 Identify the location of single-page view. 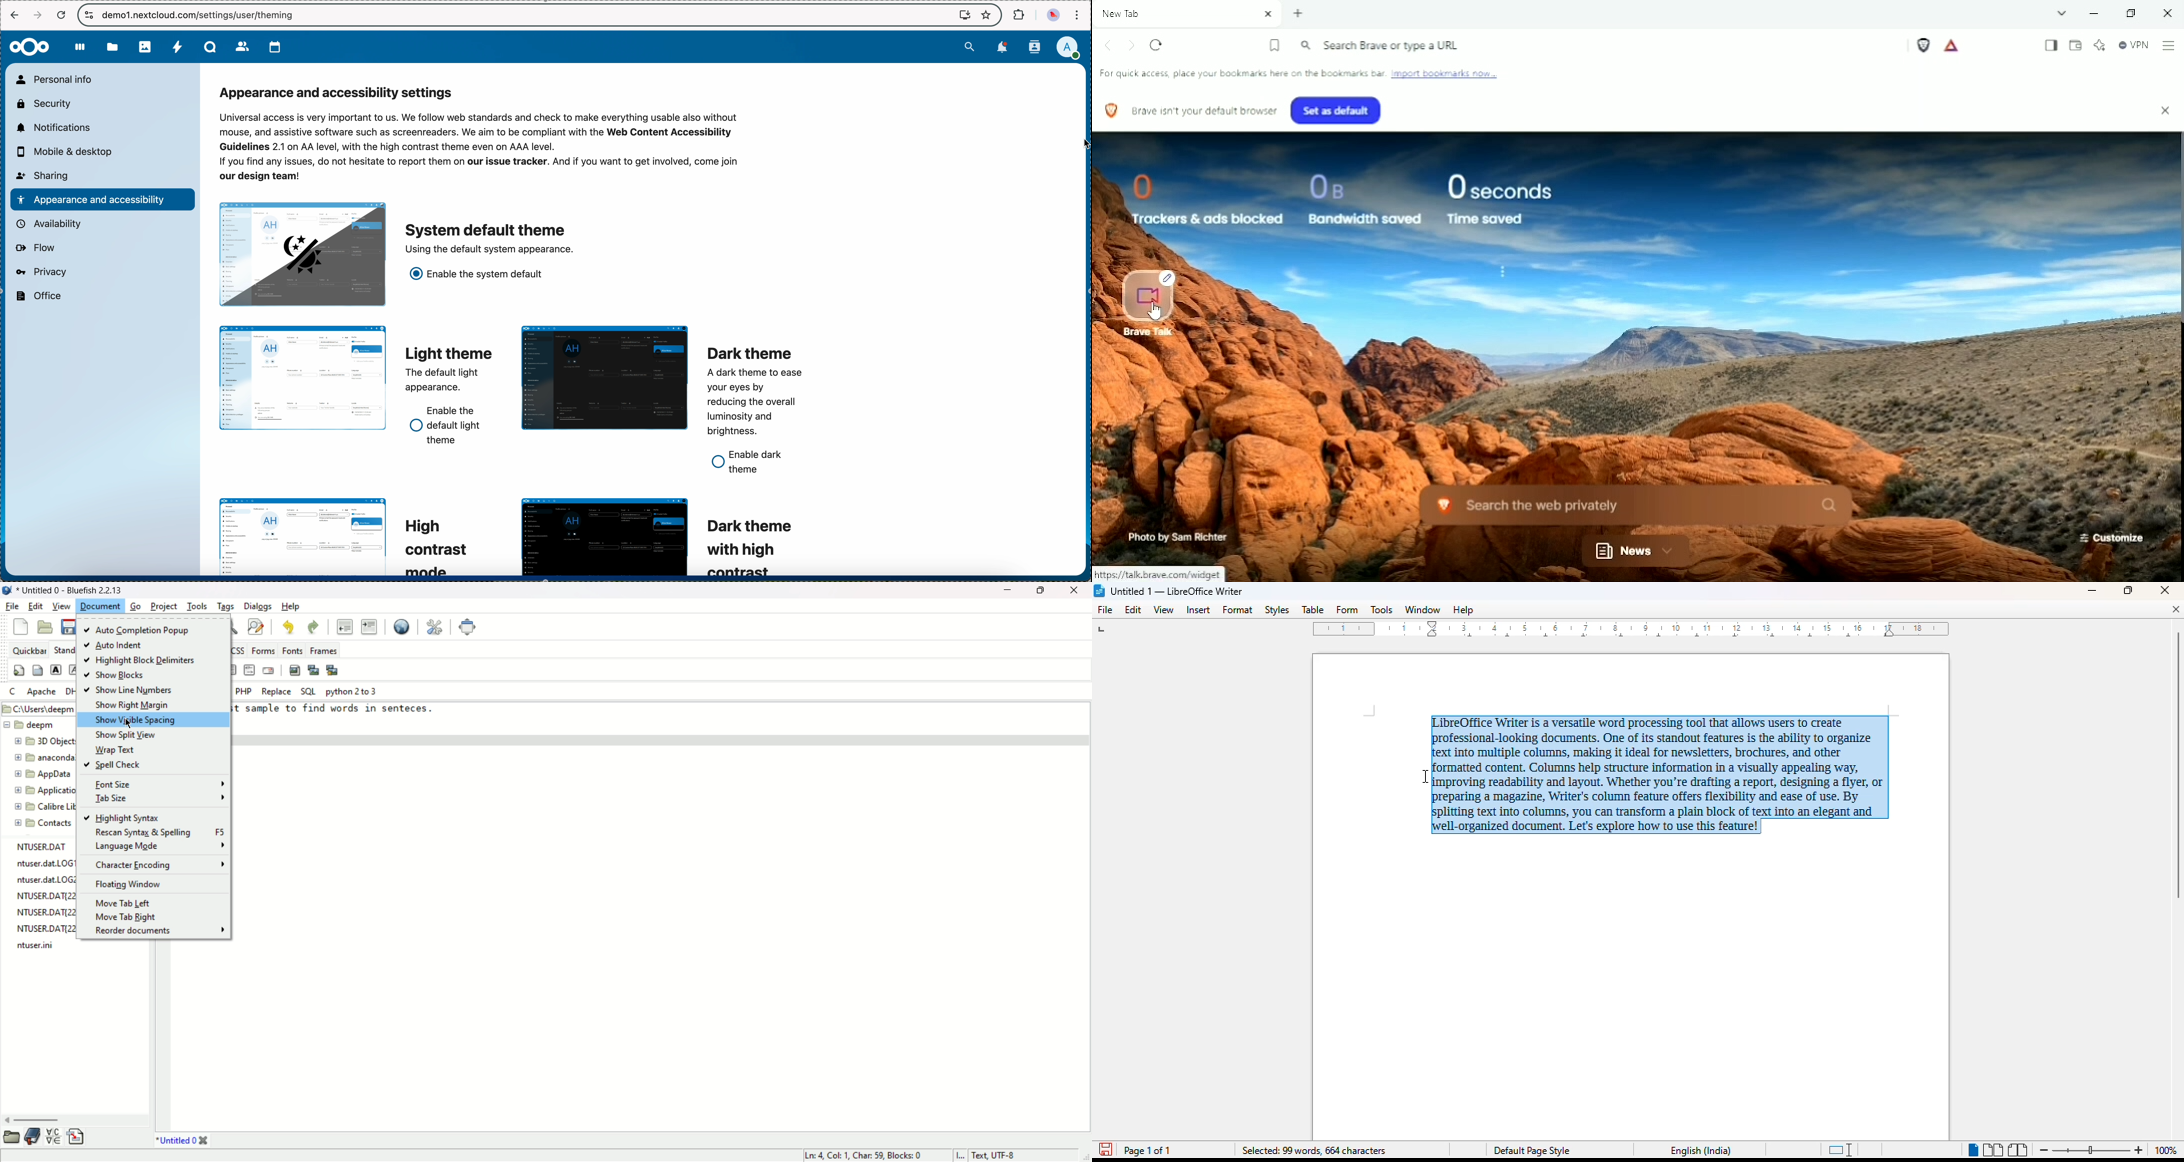
(1973, 1151).